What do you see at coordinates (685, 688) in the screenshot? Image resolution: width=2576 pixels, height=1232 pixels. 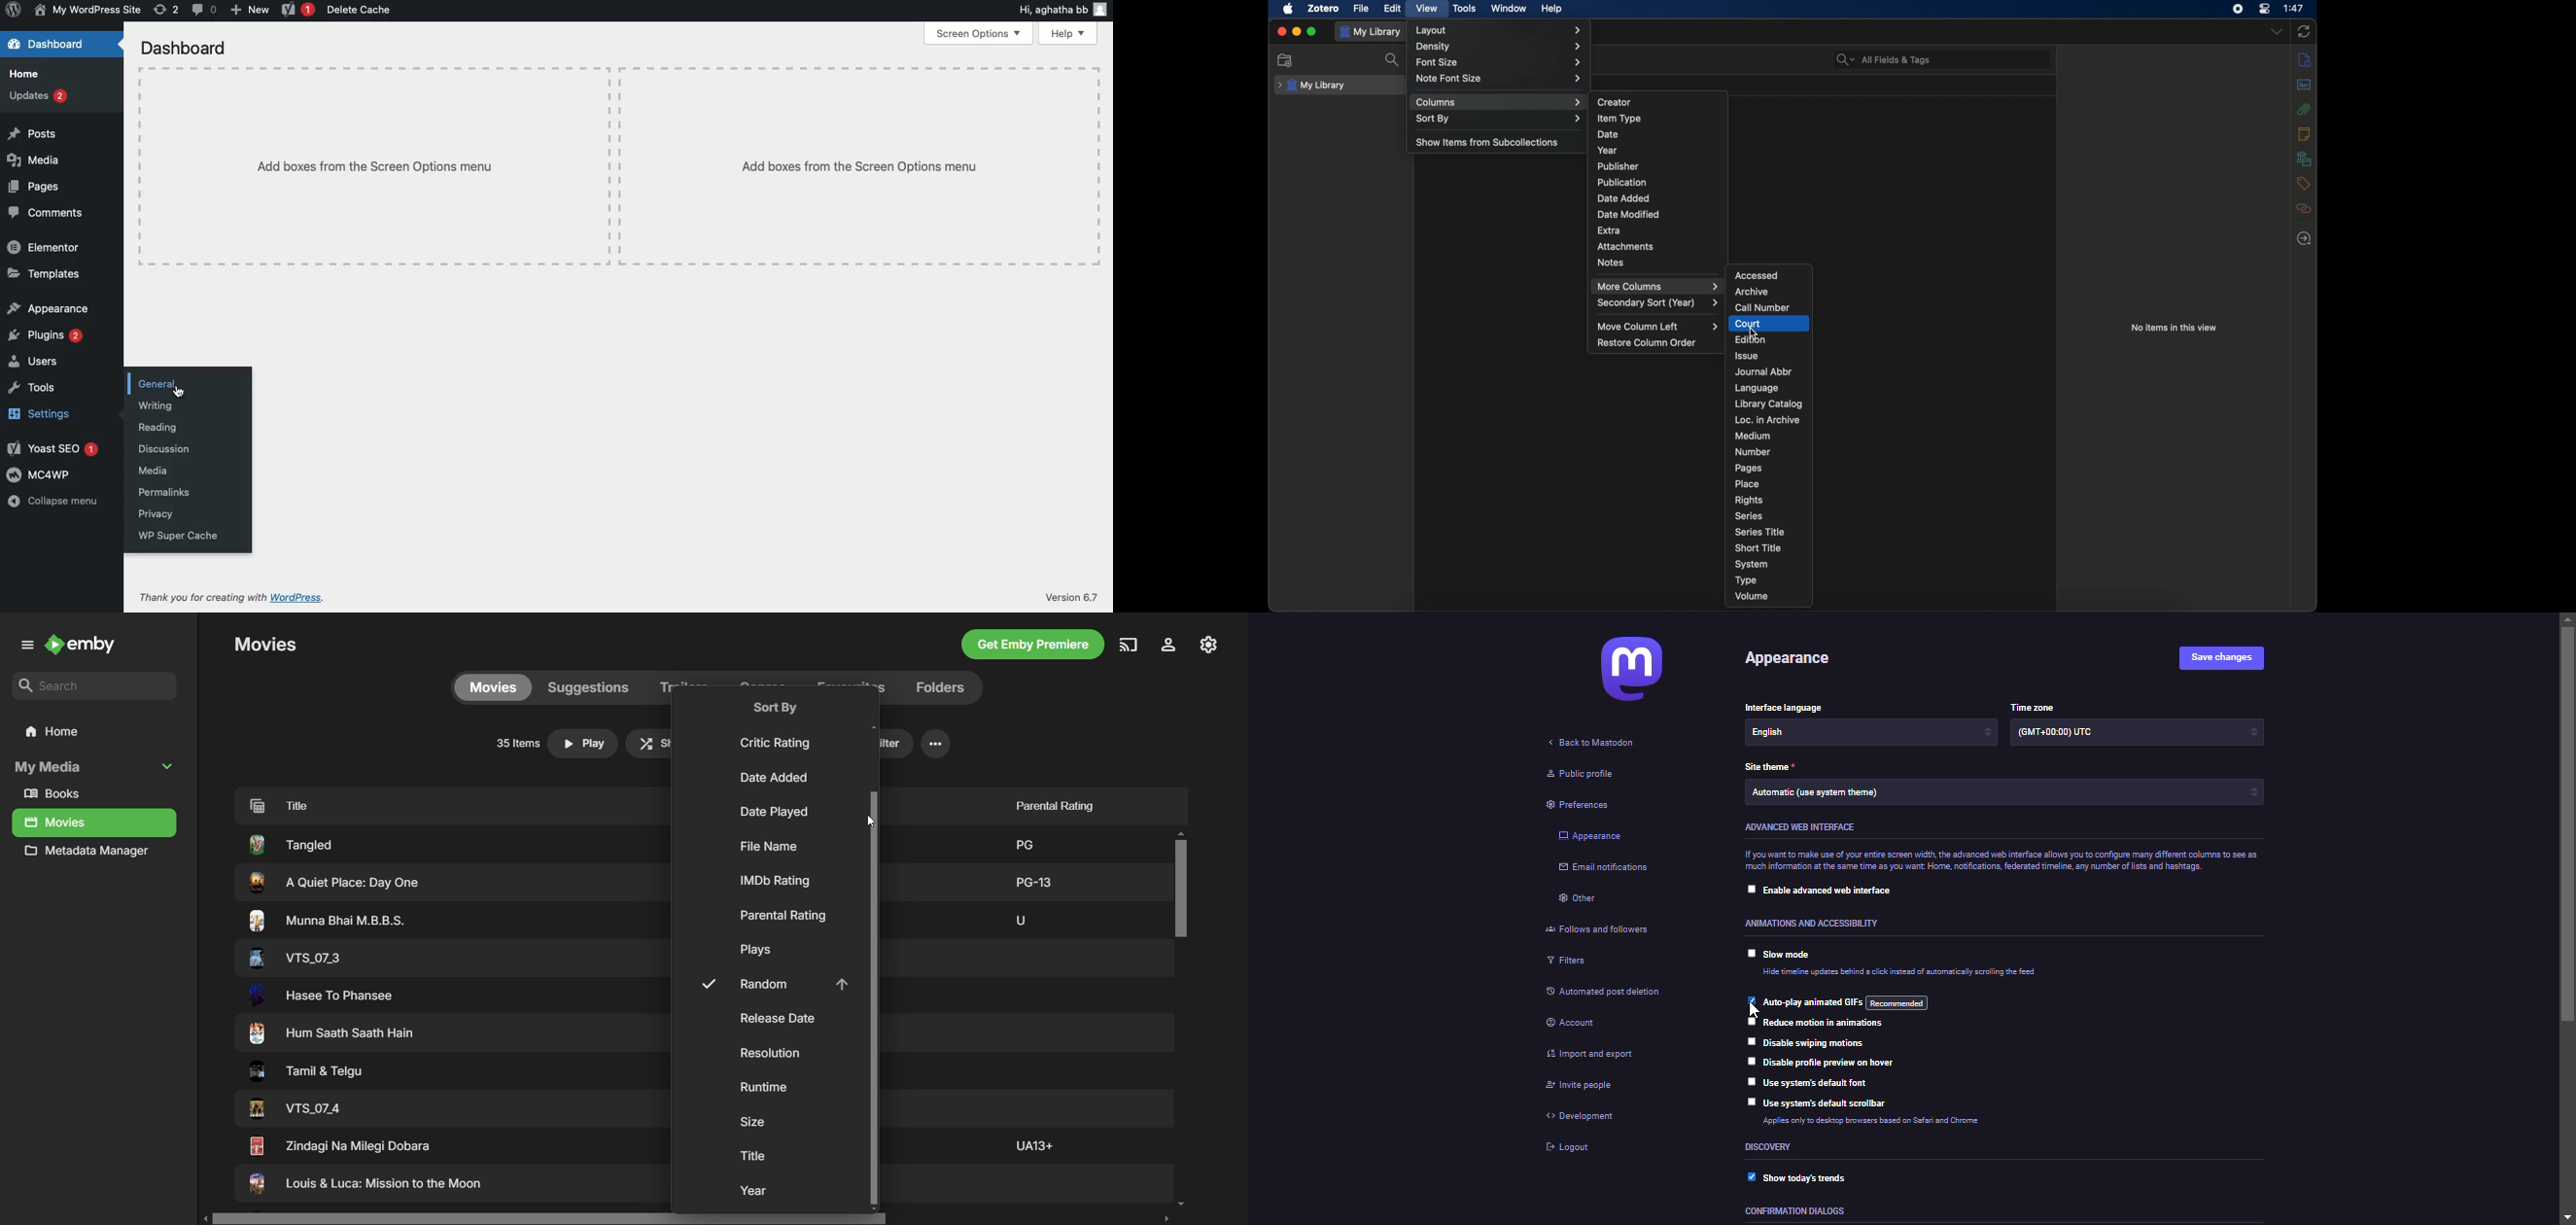 I see `Trailers` at bounding box center [685, 688].